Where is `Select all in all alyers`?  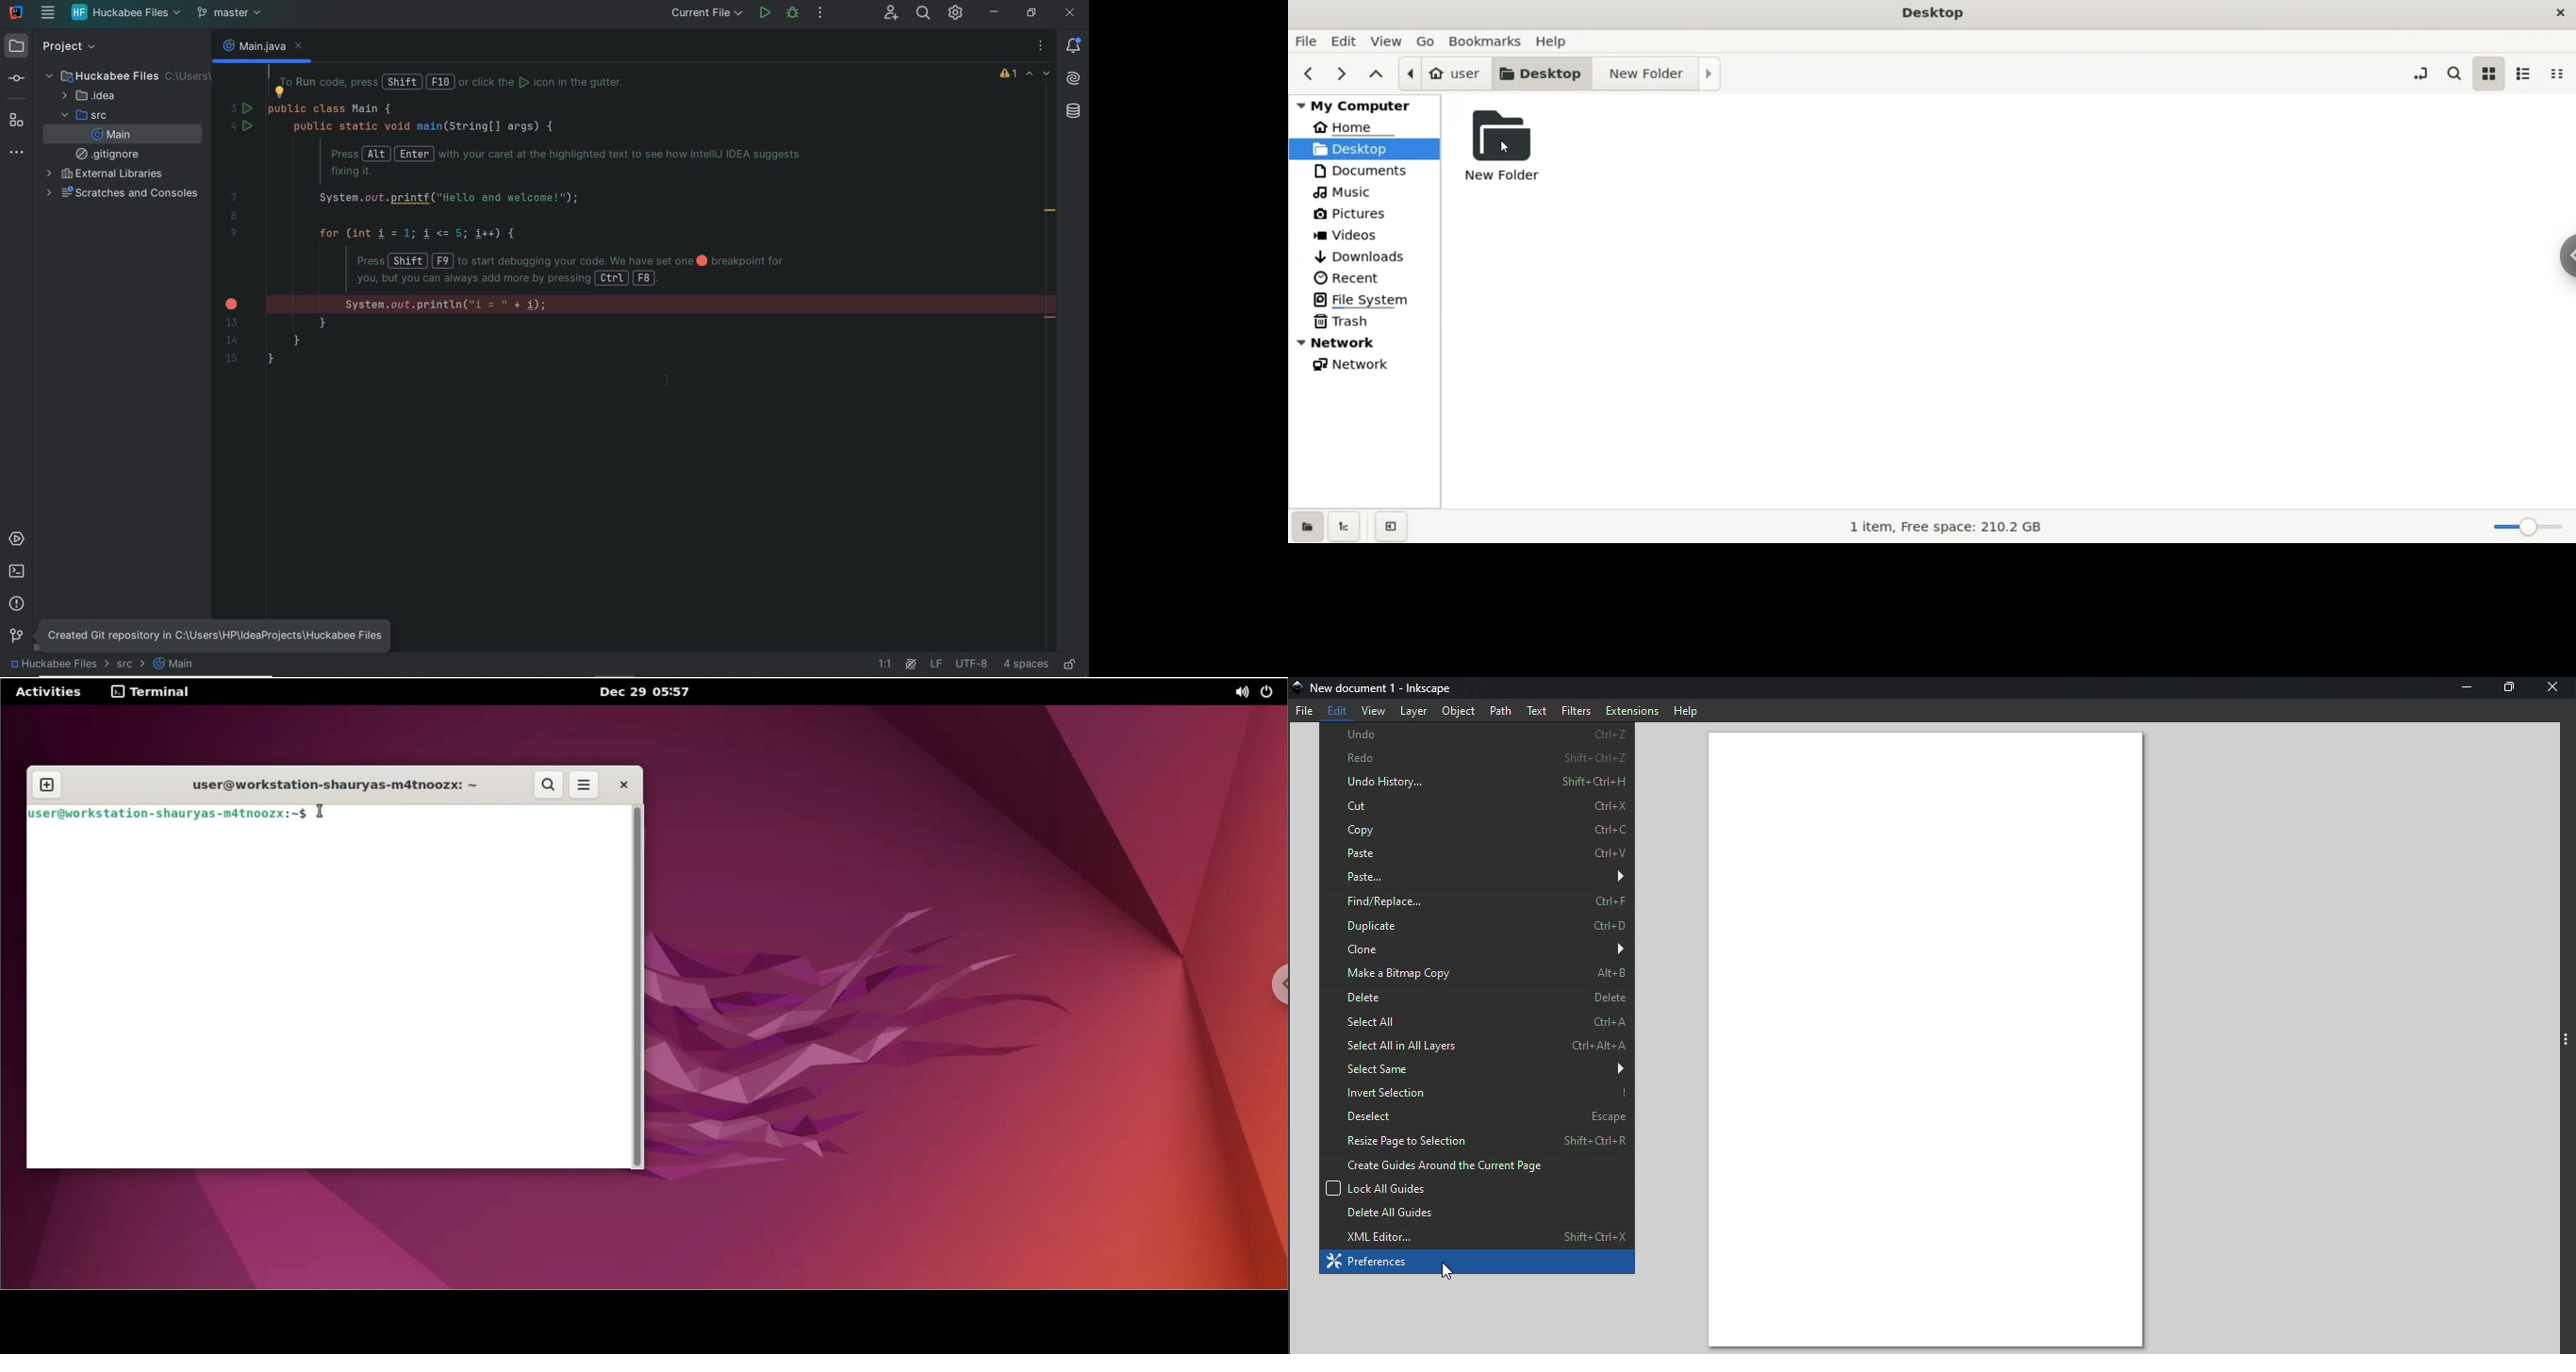
Select all in all alyers is located at coordinates (1477, 1045).